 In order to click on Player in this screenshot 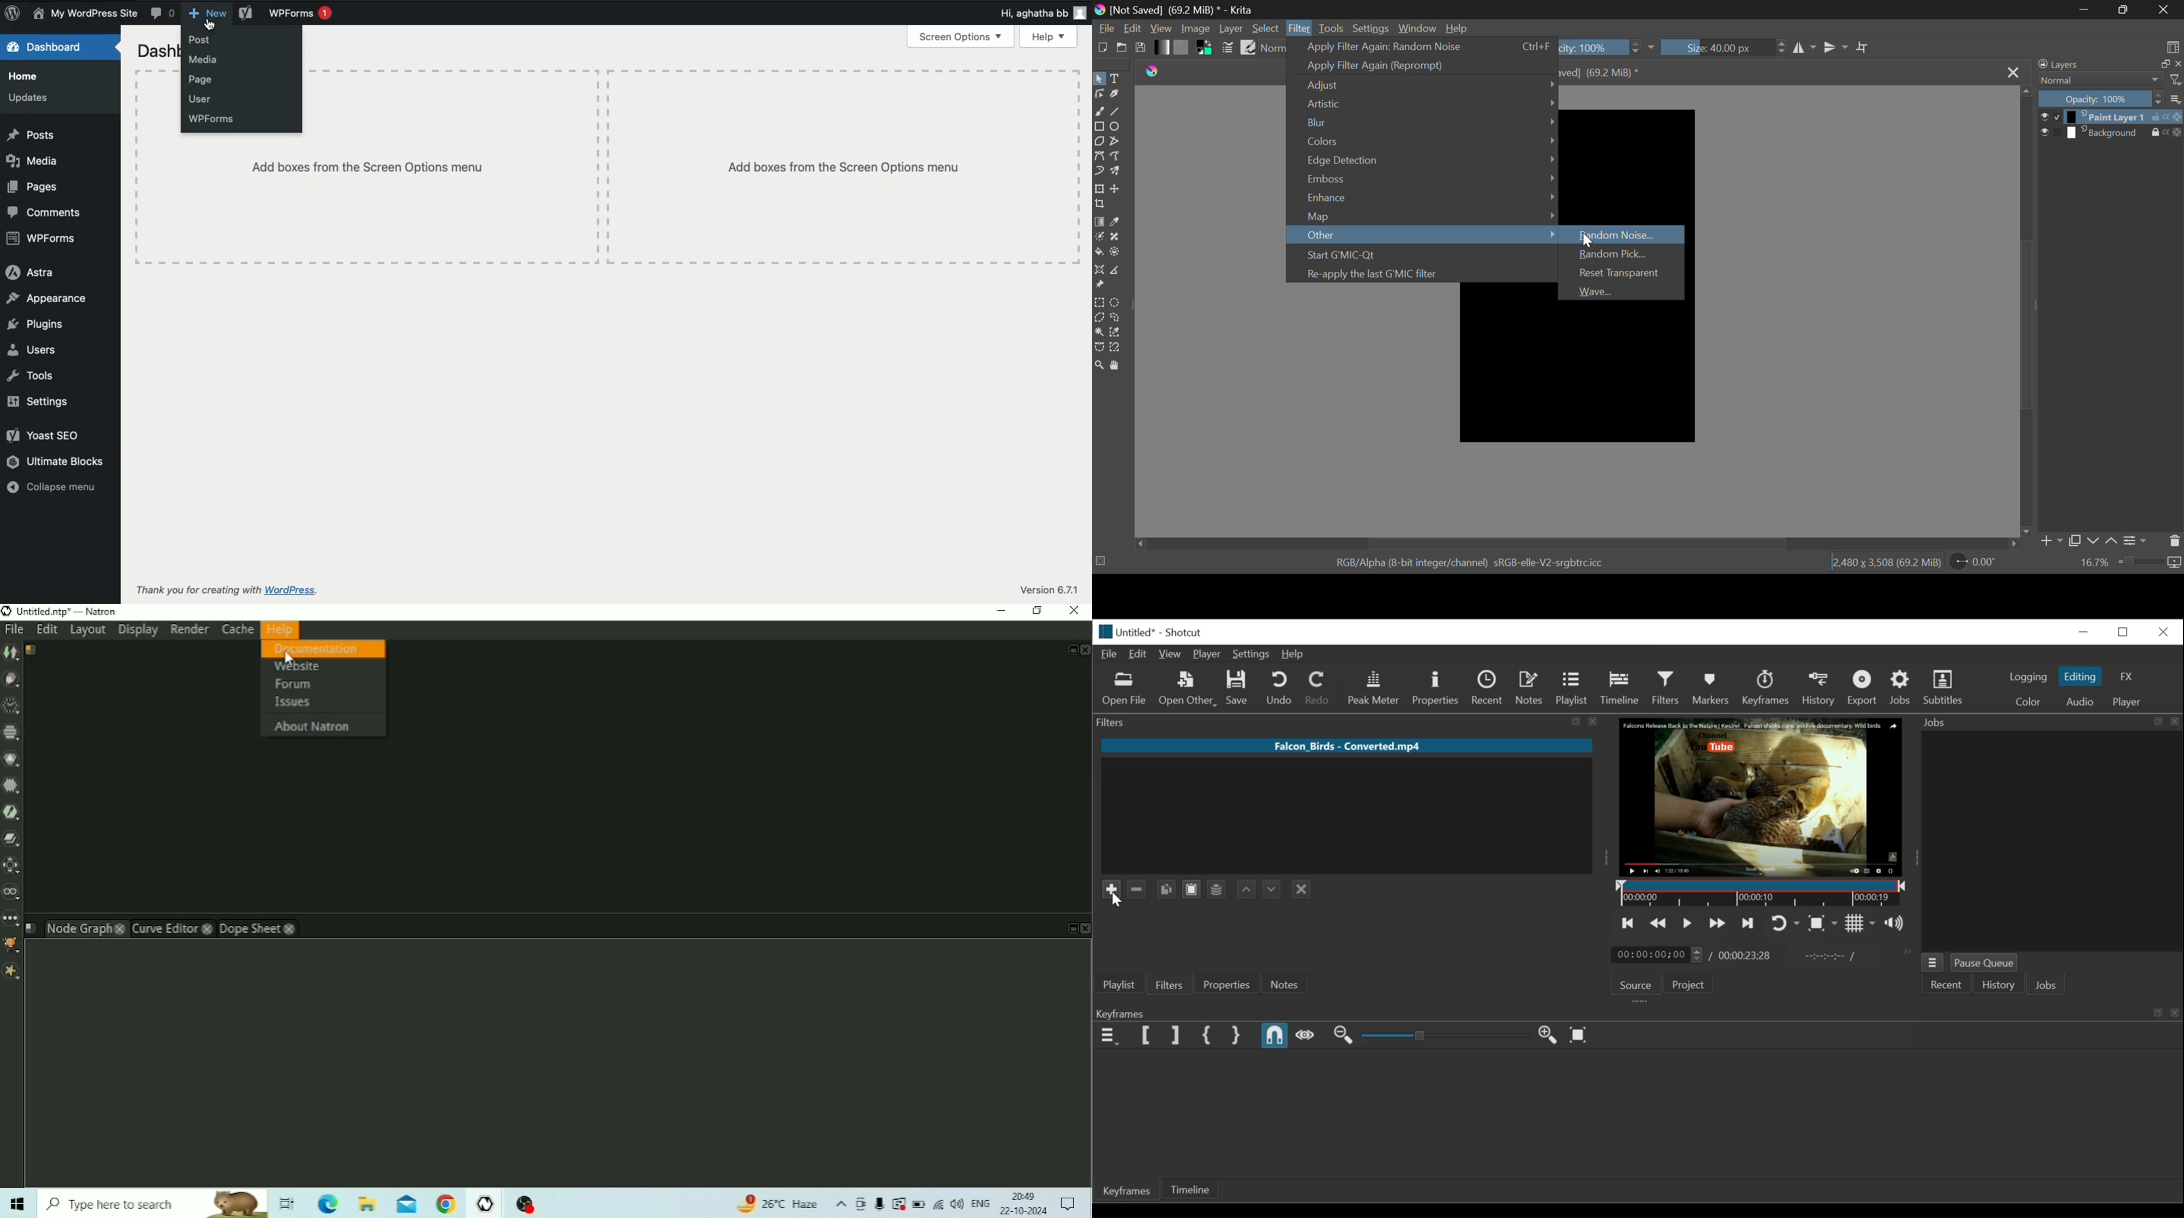, I will do `click(1207, 655)`.